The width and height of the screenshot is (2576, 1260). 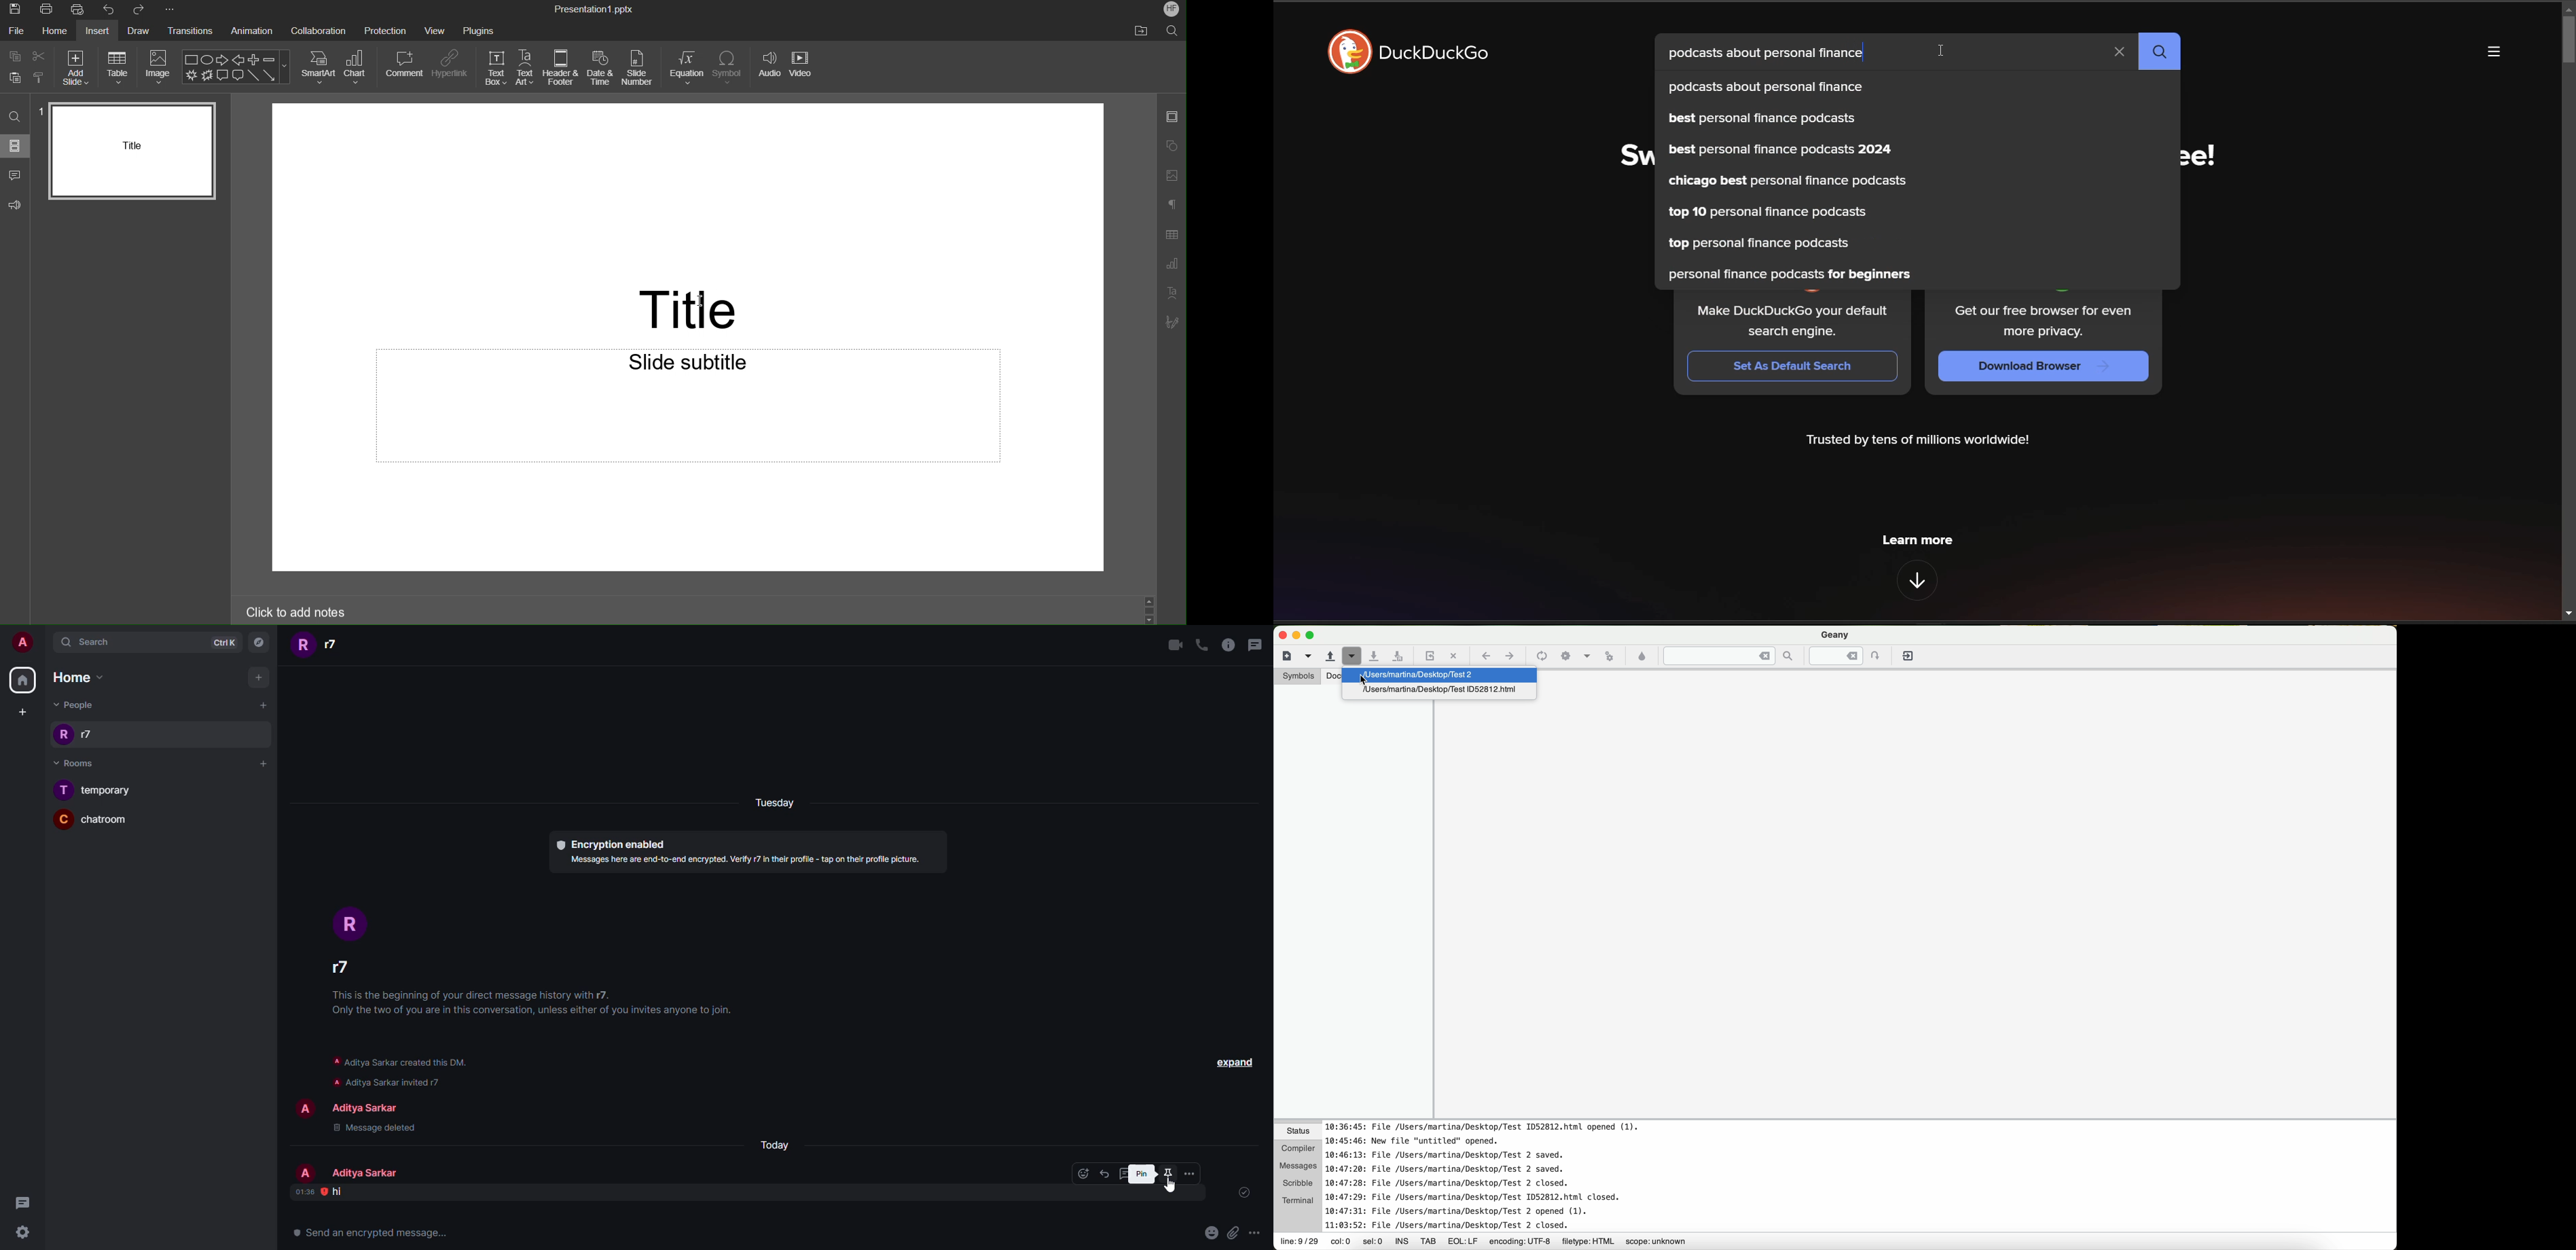 What do you see at coordinates (779, 799) in the screenshot?
I see `day` at bounding box center [779, 799].